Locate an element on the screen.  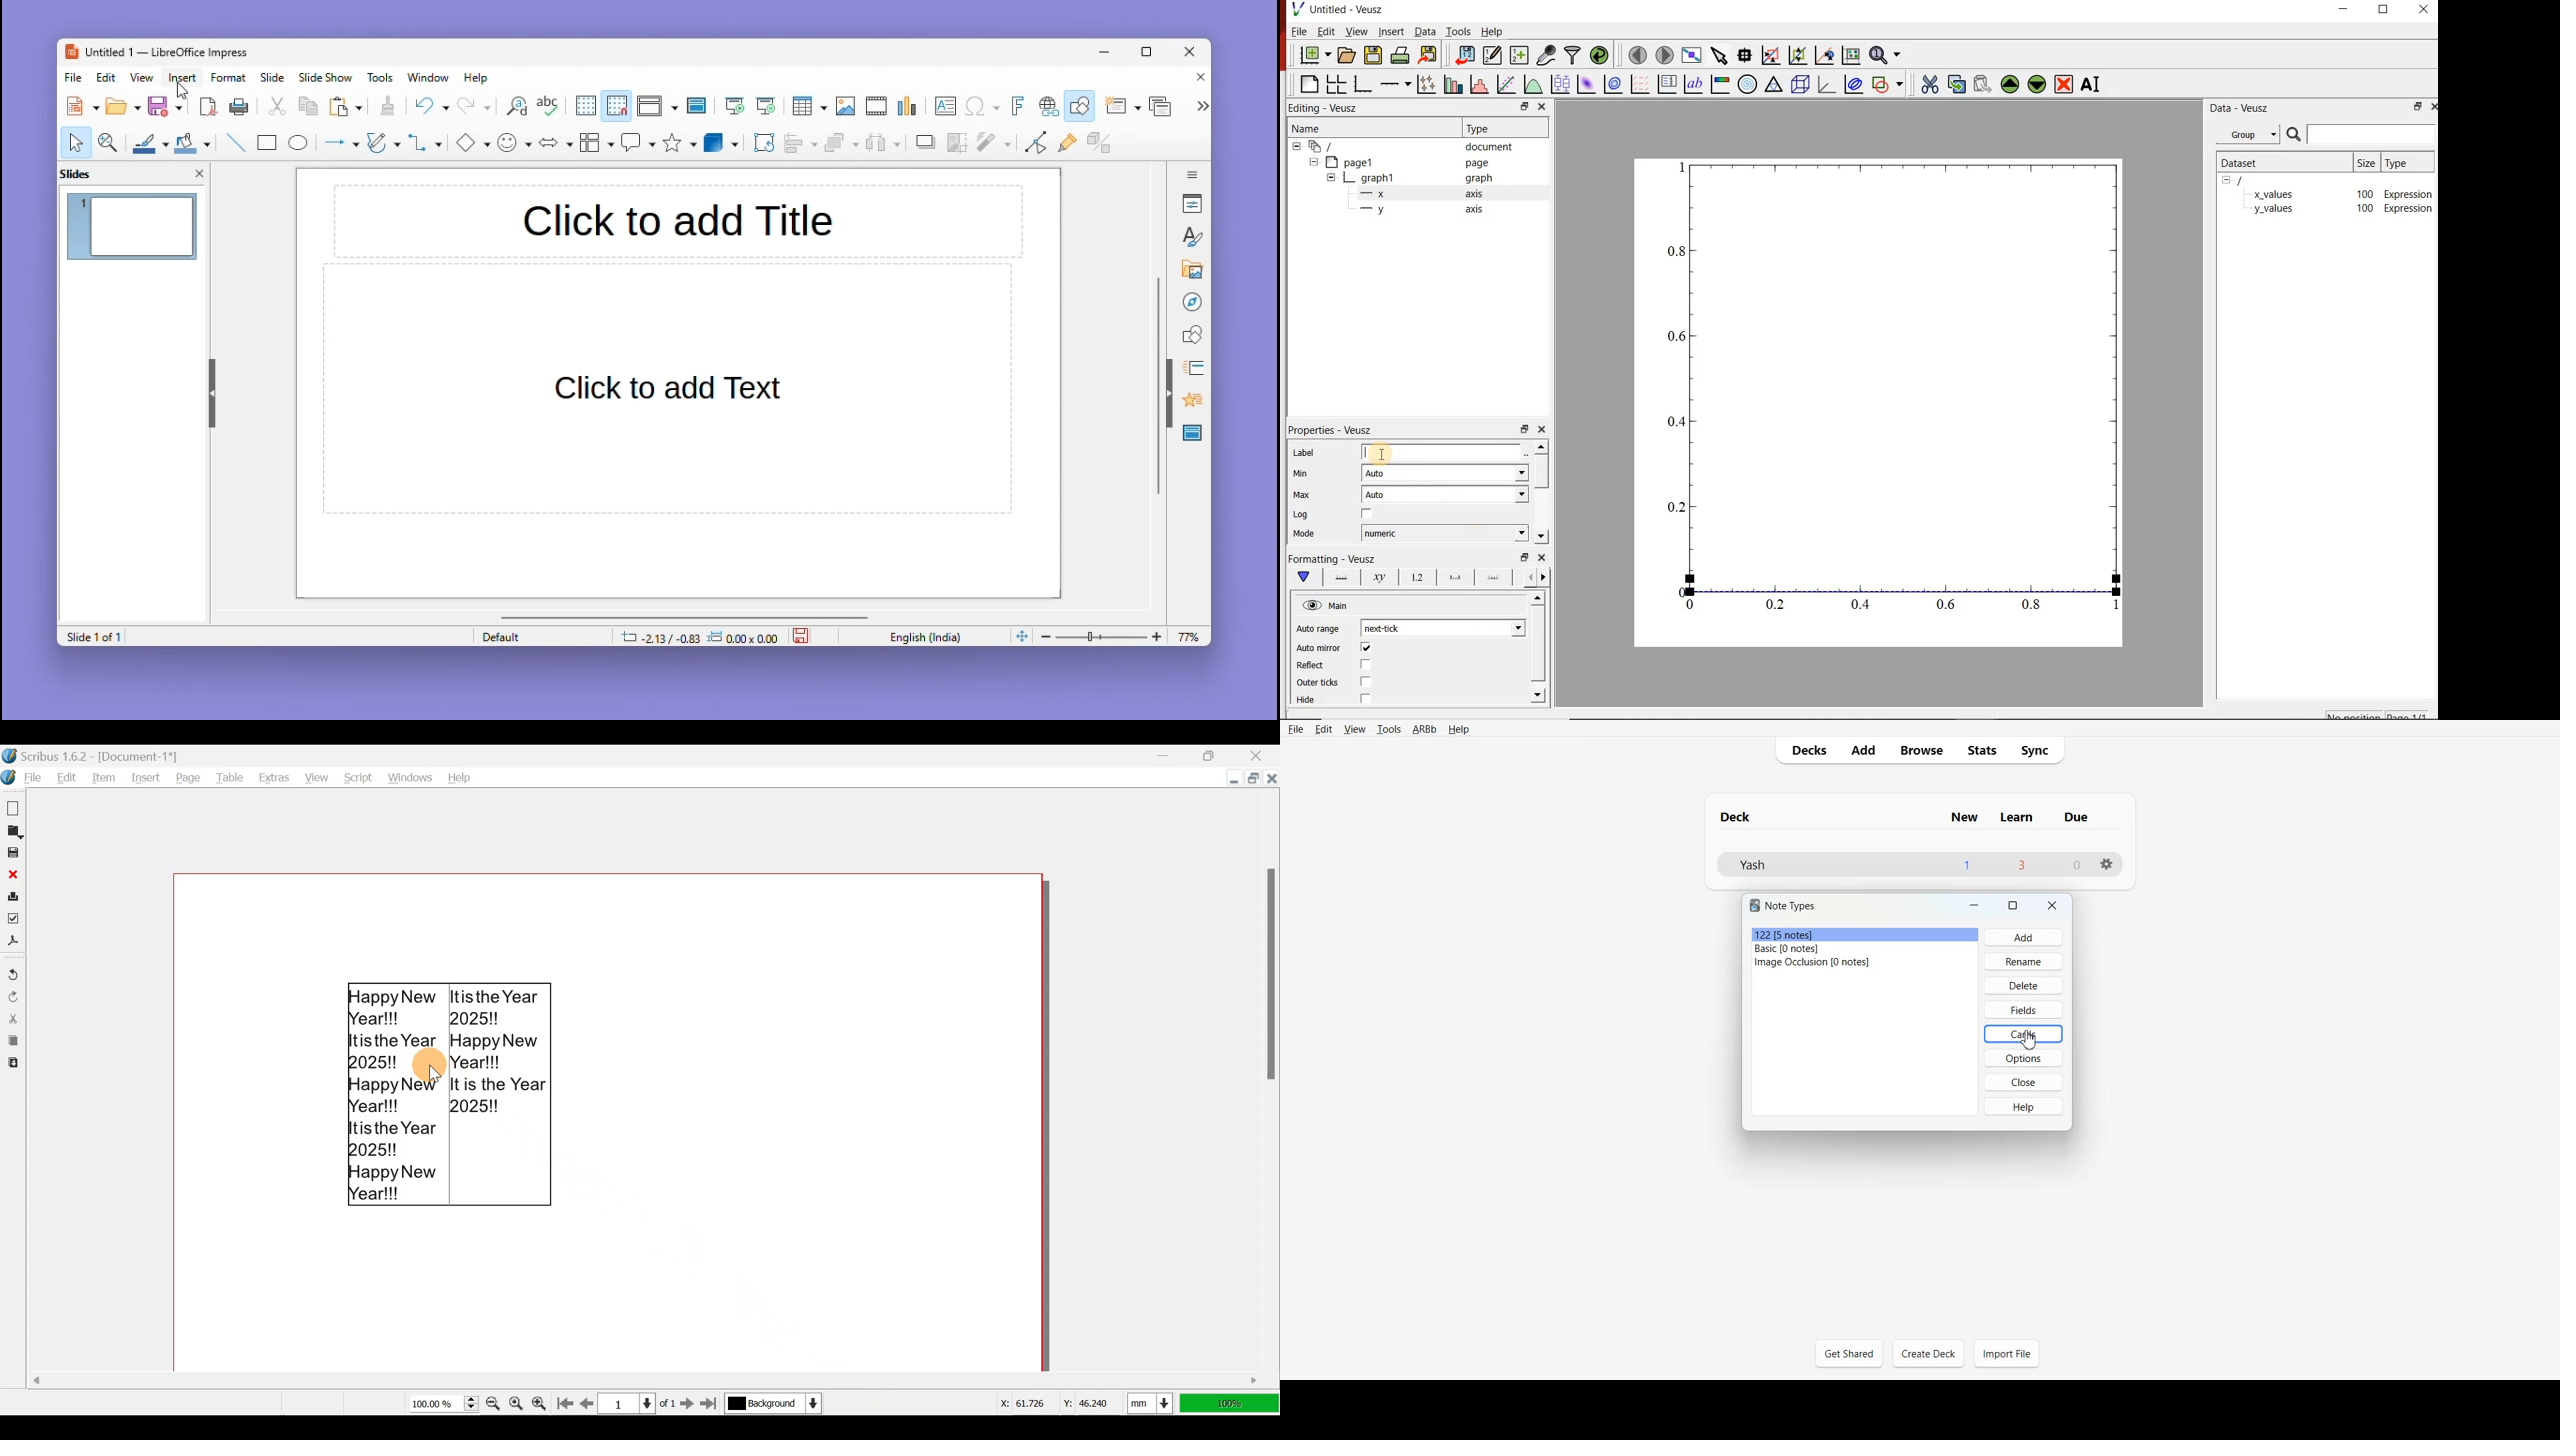
Slideshow is located at coordinates (327, 78).